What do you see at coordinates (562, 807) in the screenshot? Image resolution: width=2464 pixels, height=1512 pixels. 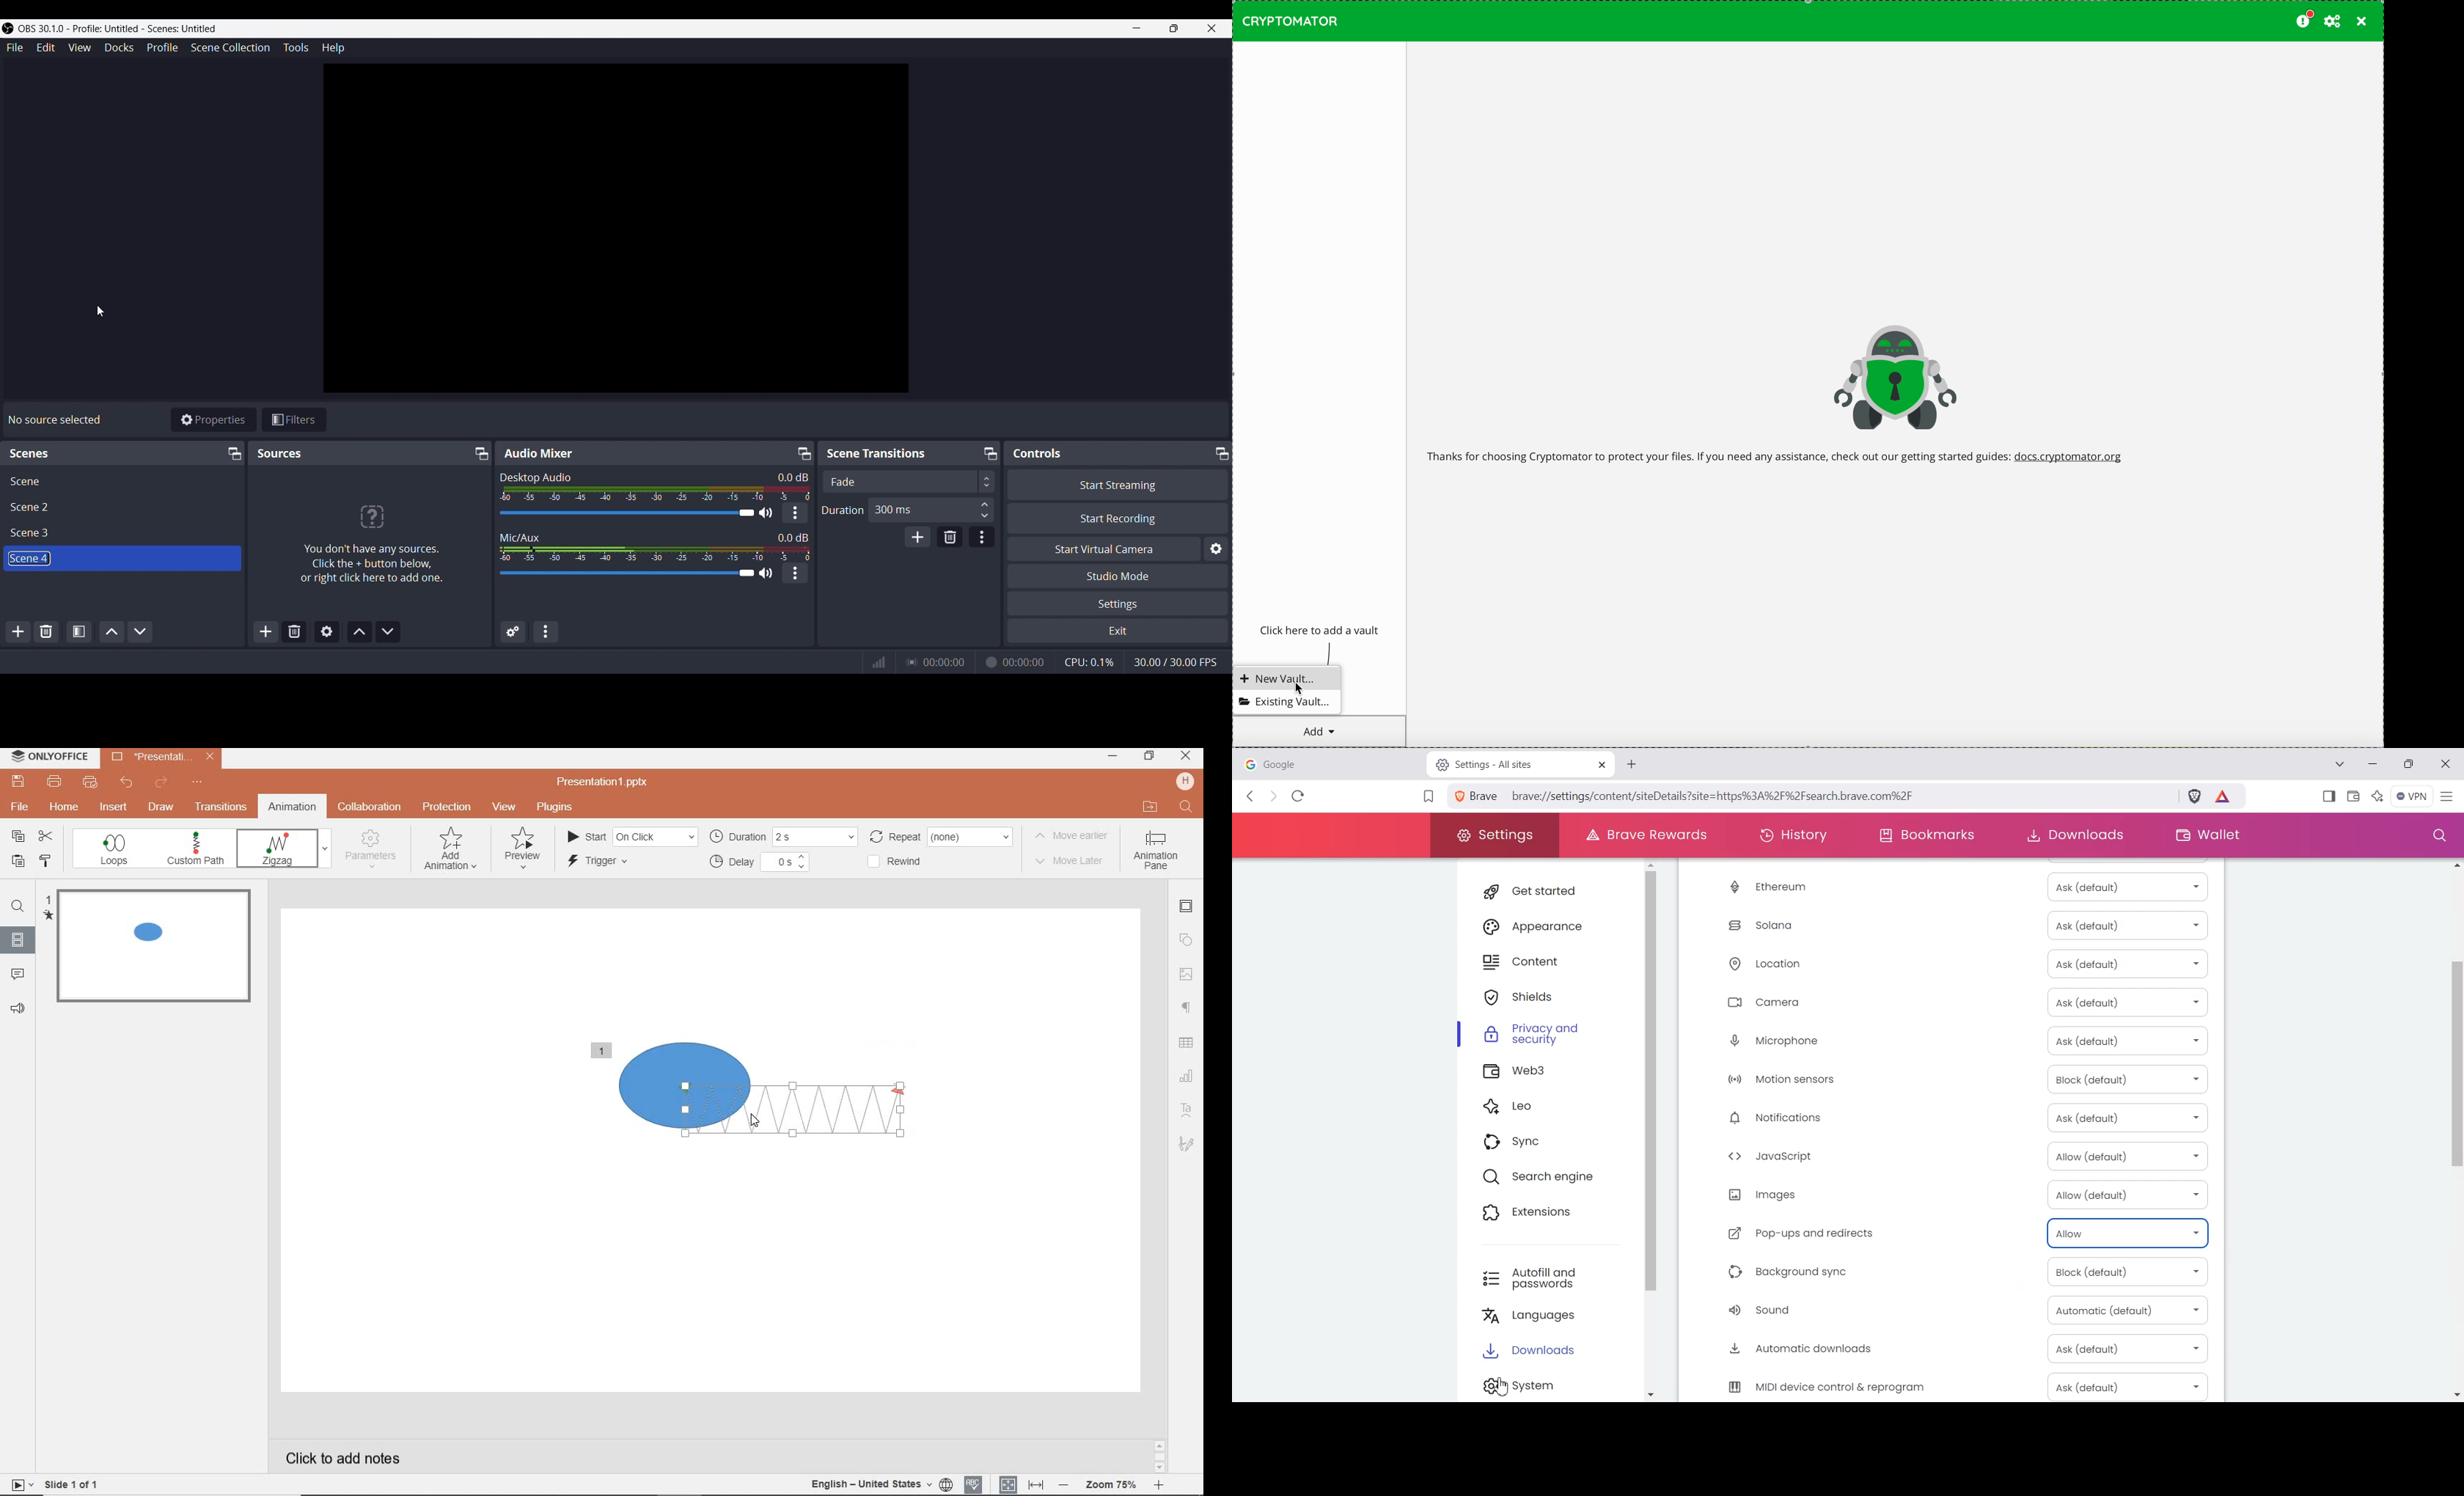 I see `plugins` at bounding box center [562, 807].